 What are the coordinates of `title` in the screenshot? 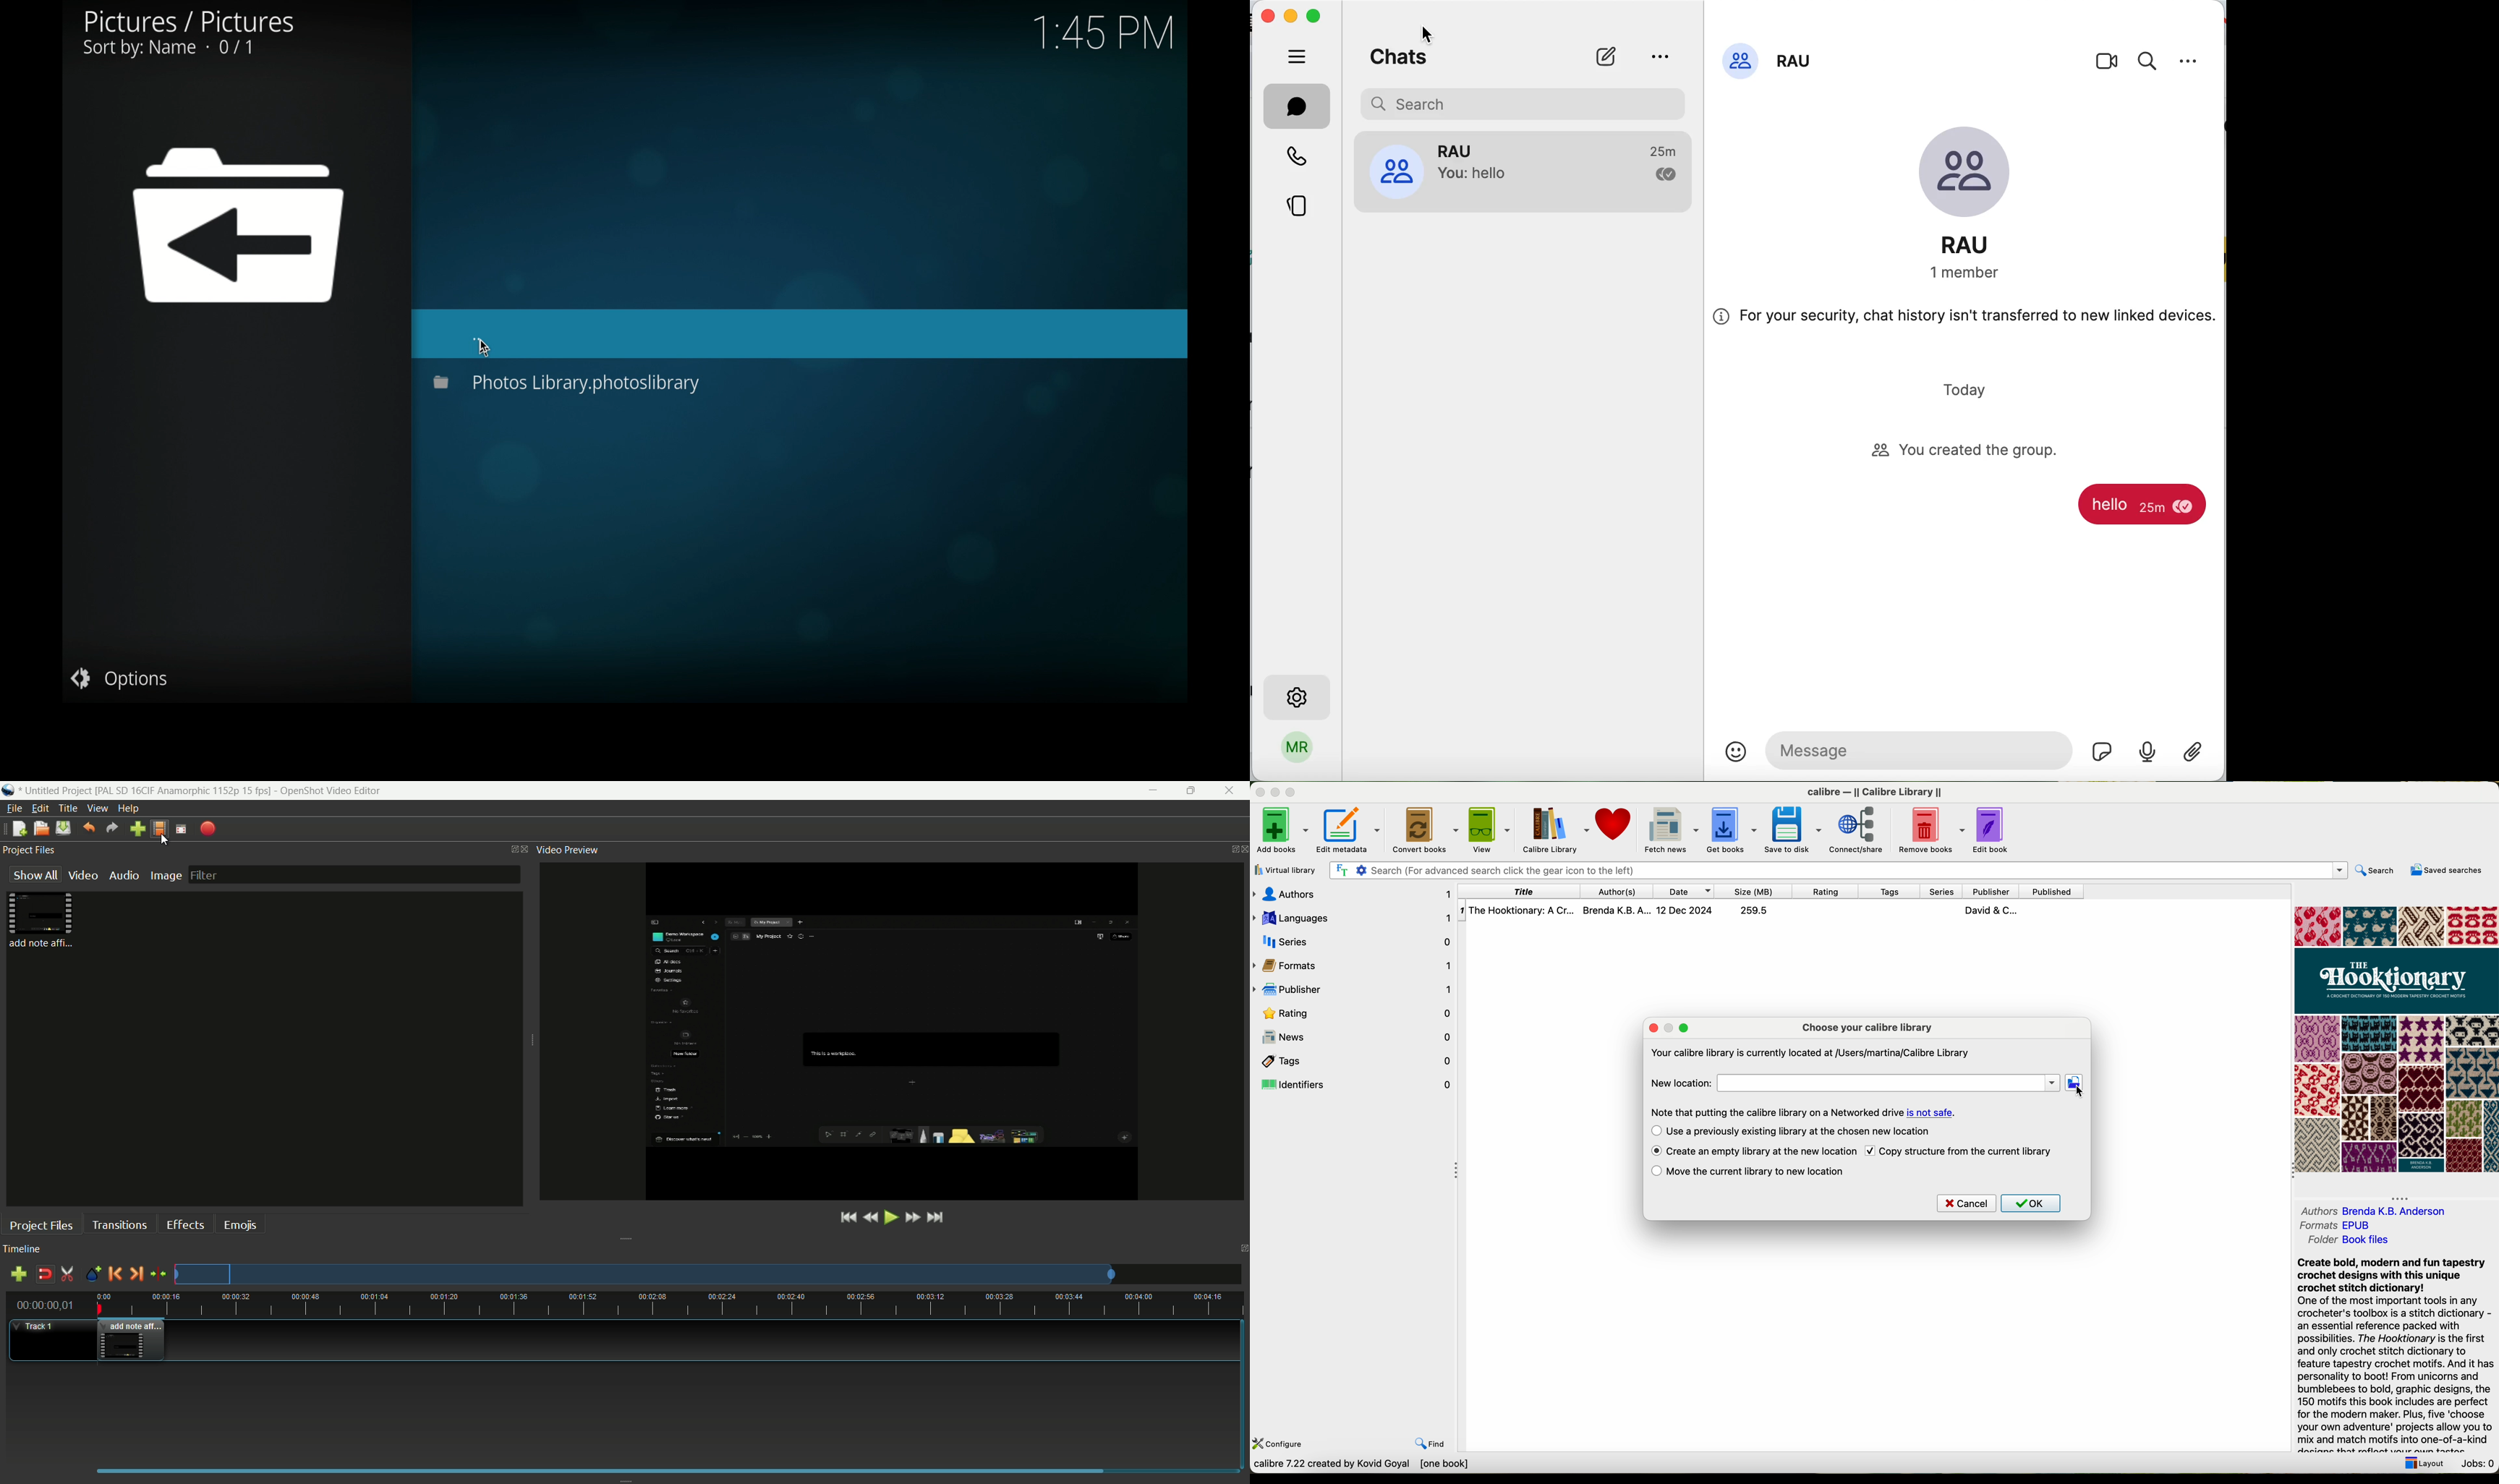 It's located at (1519, 890).